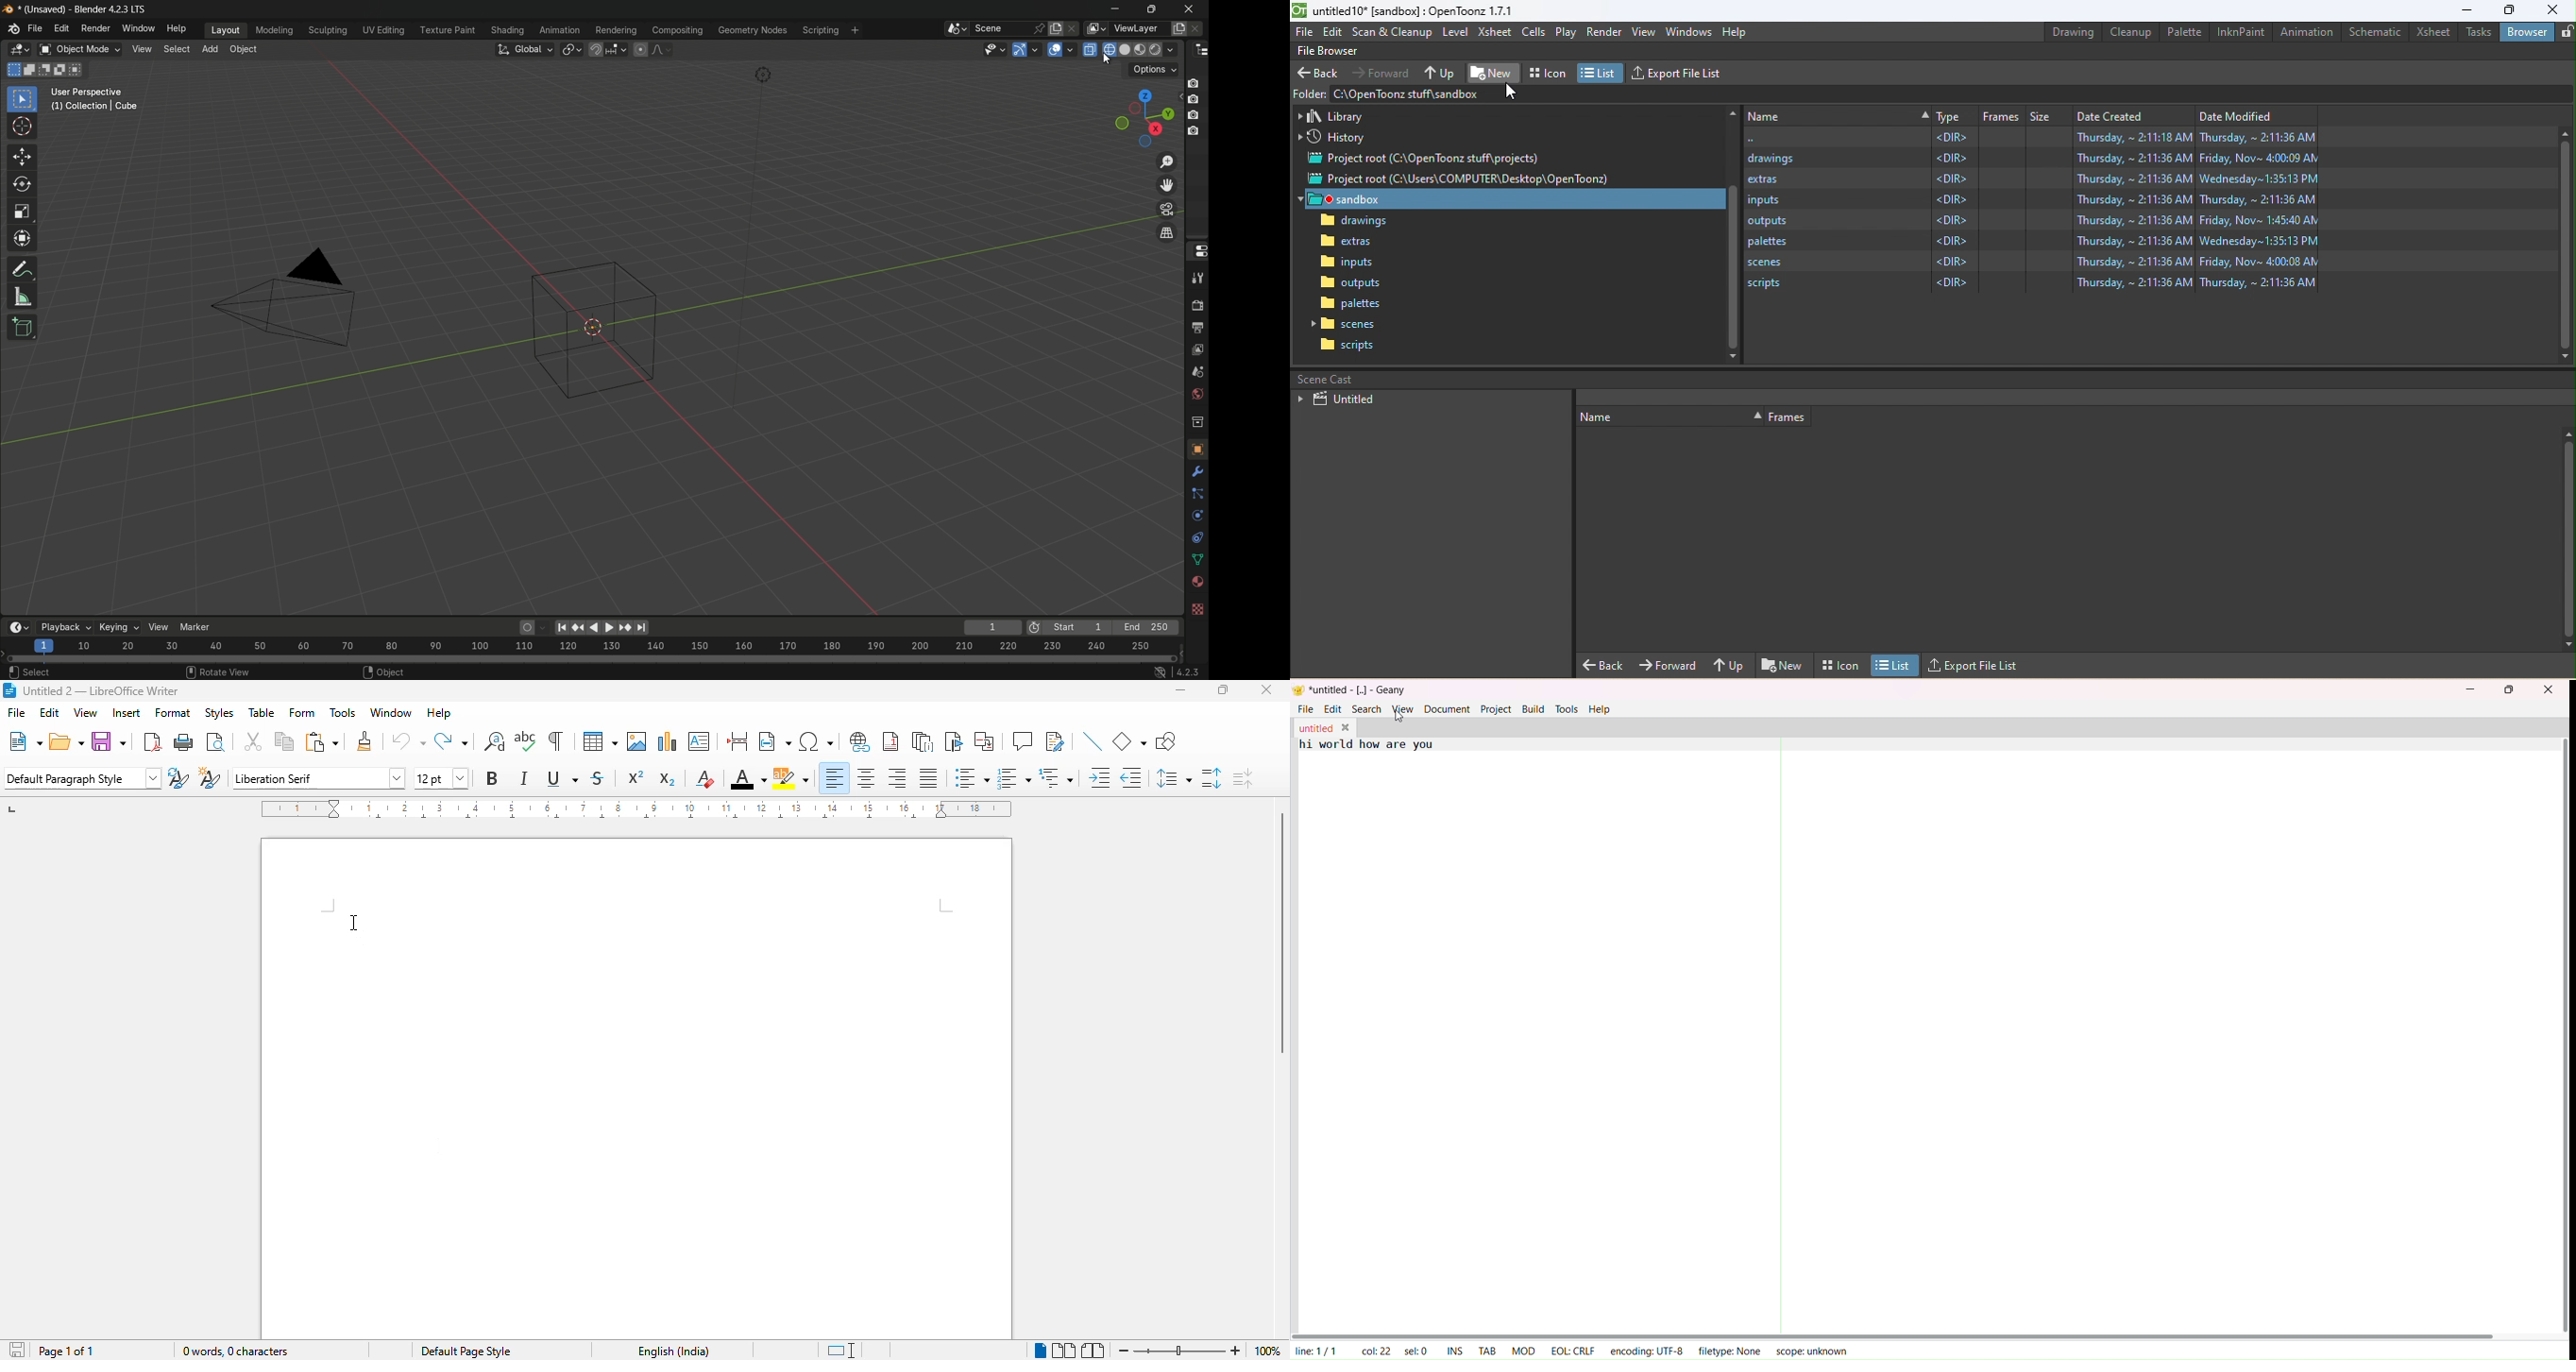 Image resolution: width=2576 pixels, height=1372 pixels. Describe the element at coordinates (438, 713) in the screenshot. I see `help` at that location.